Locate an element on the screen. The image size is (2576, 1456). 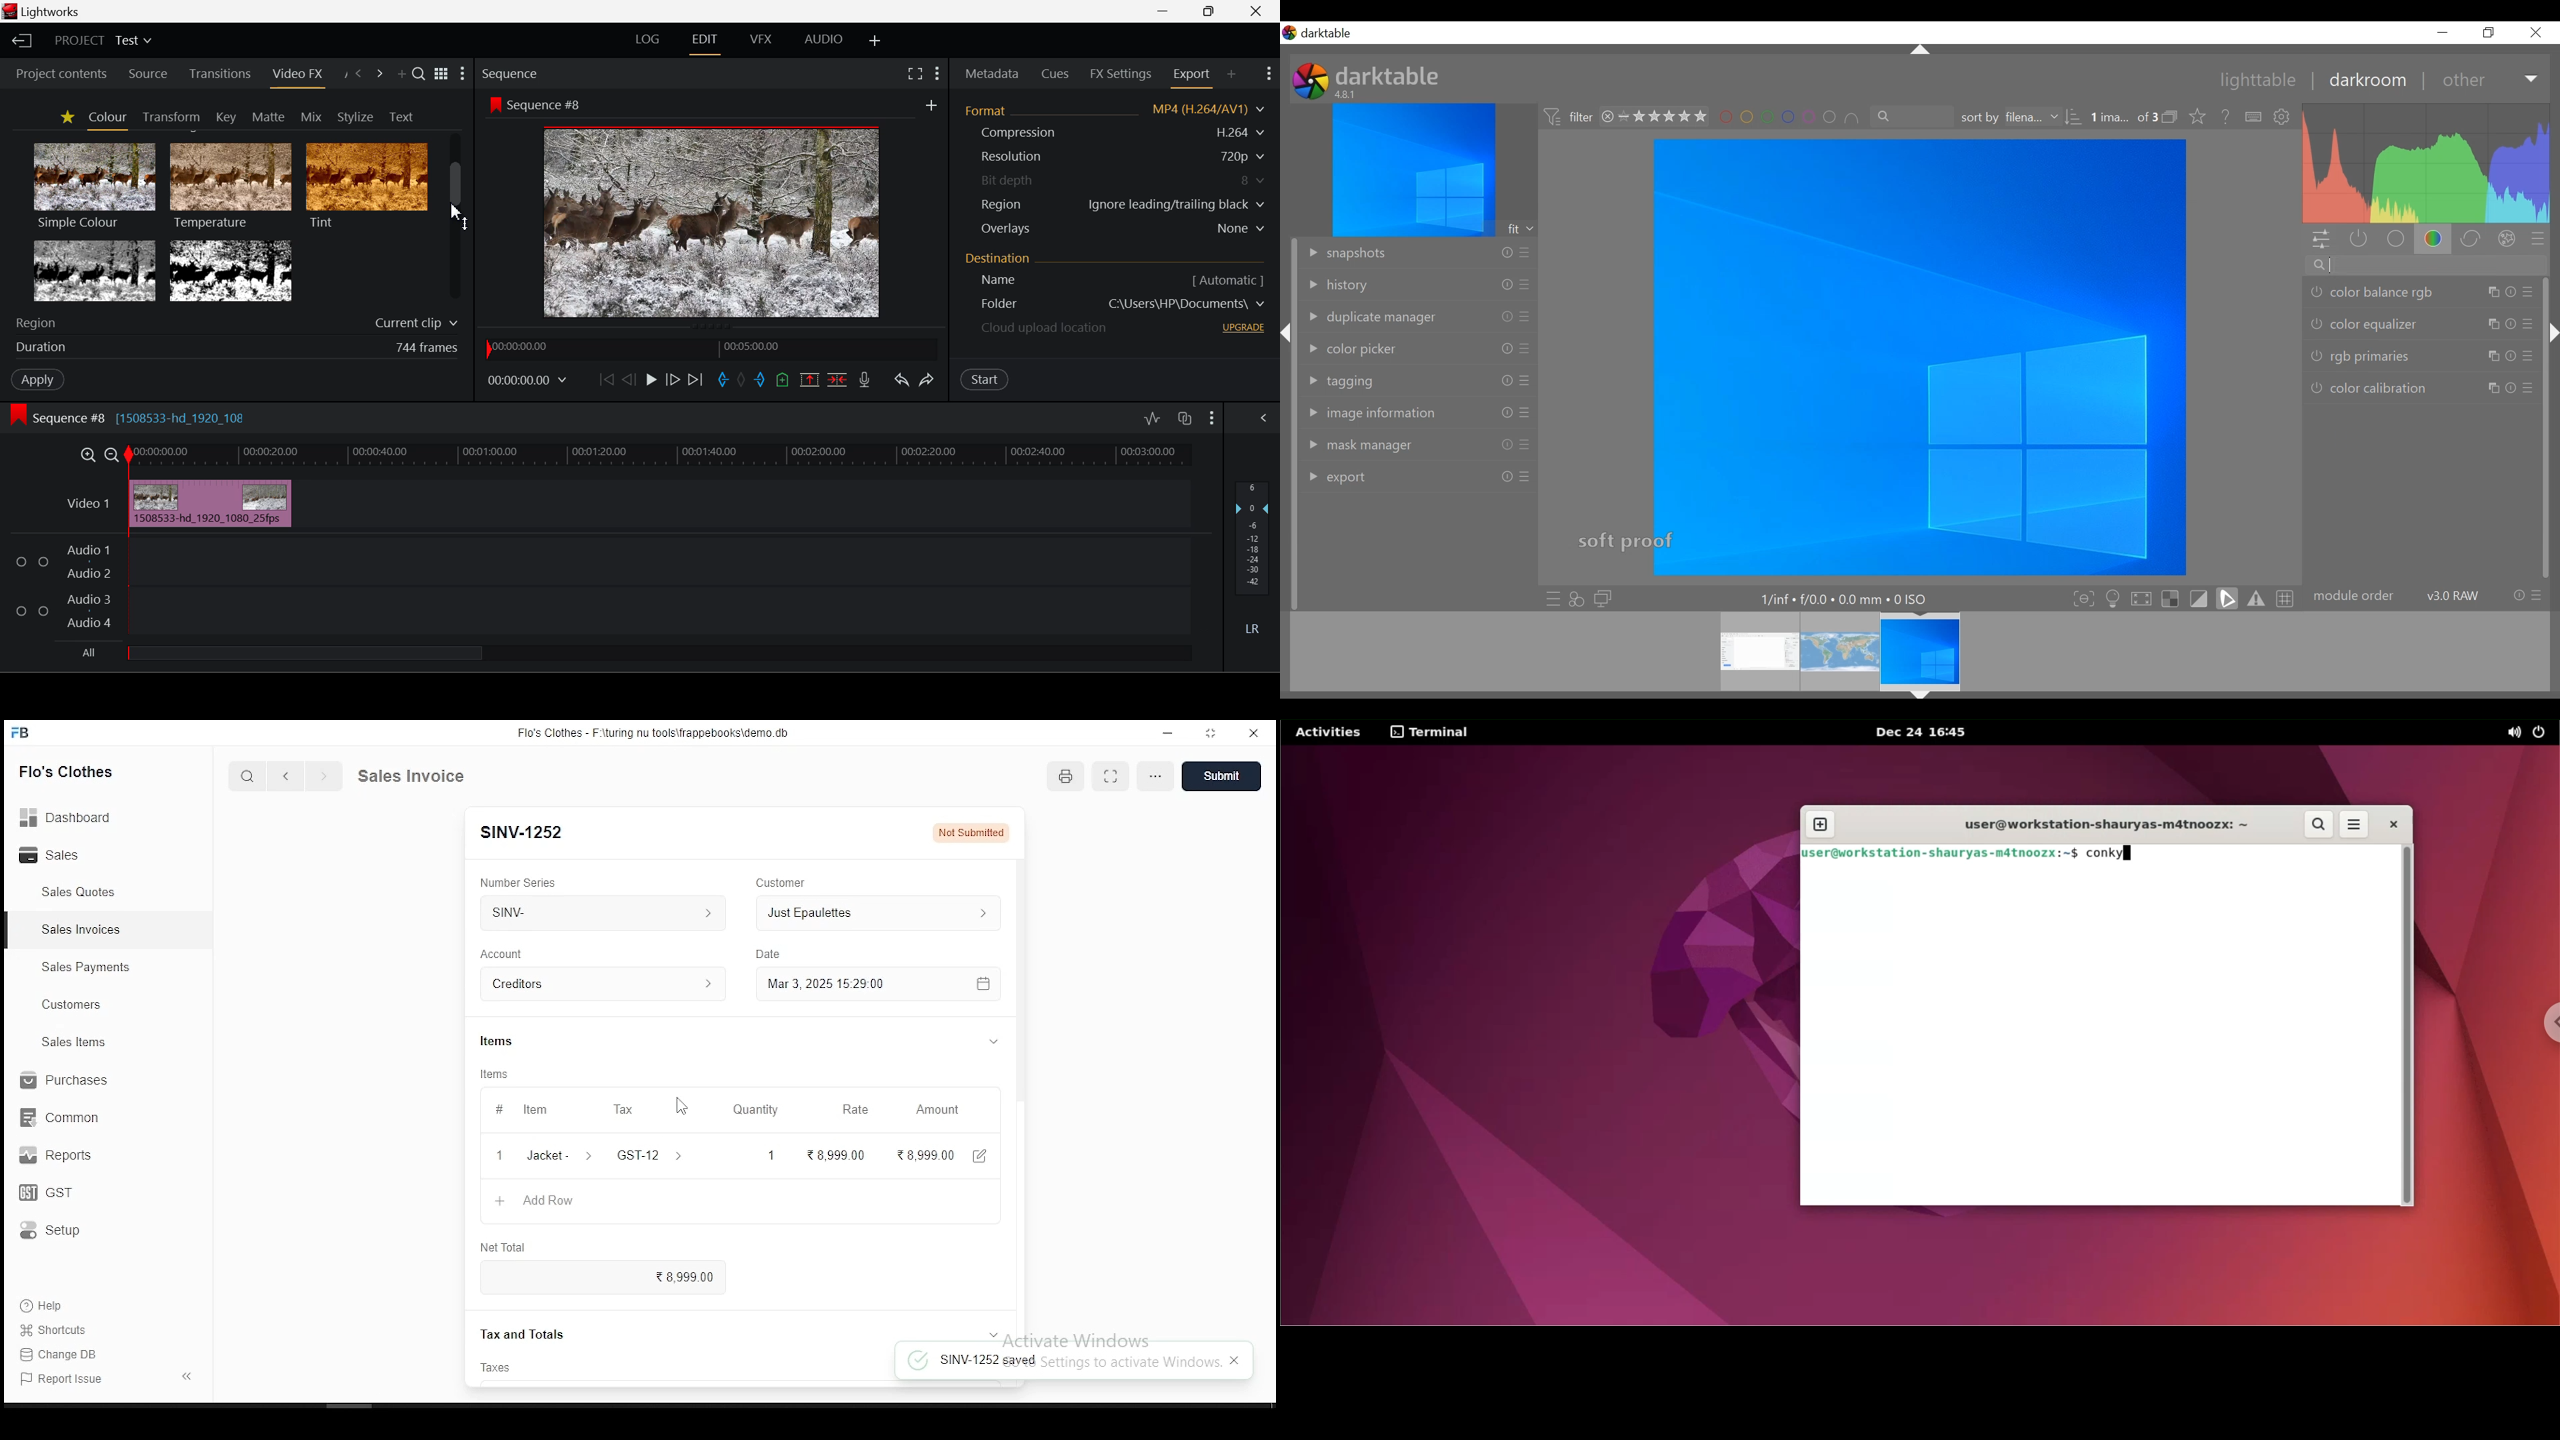
histogram is located at coordinates (2427, 163).